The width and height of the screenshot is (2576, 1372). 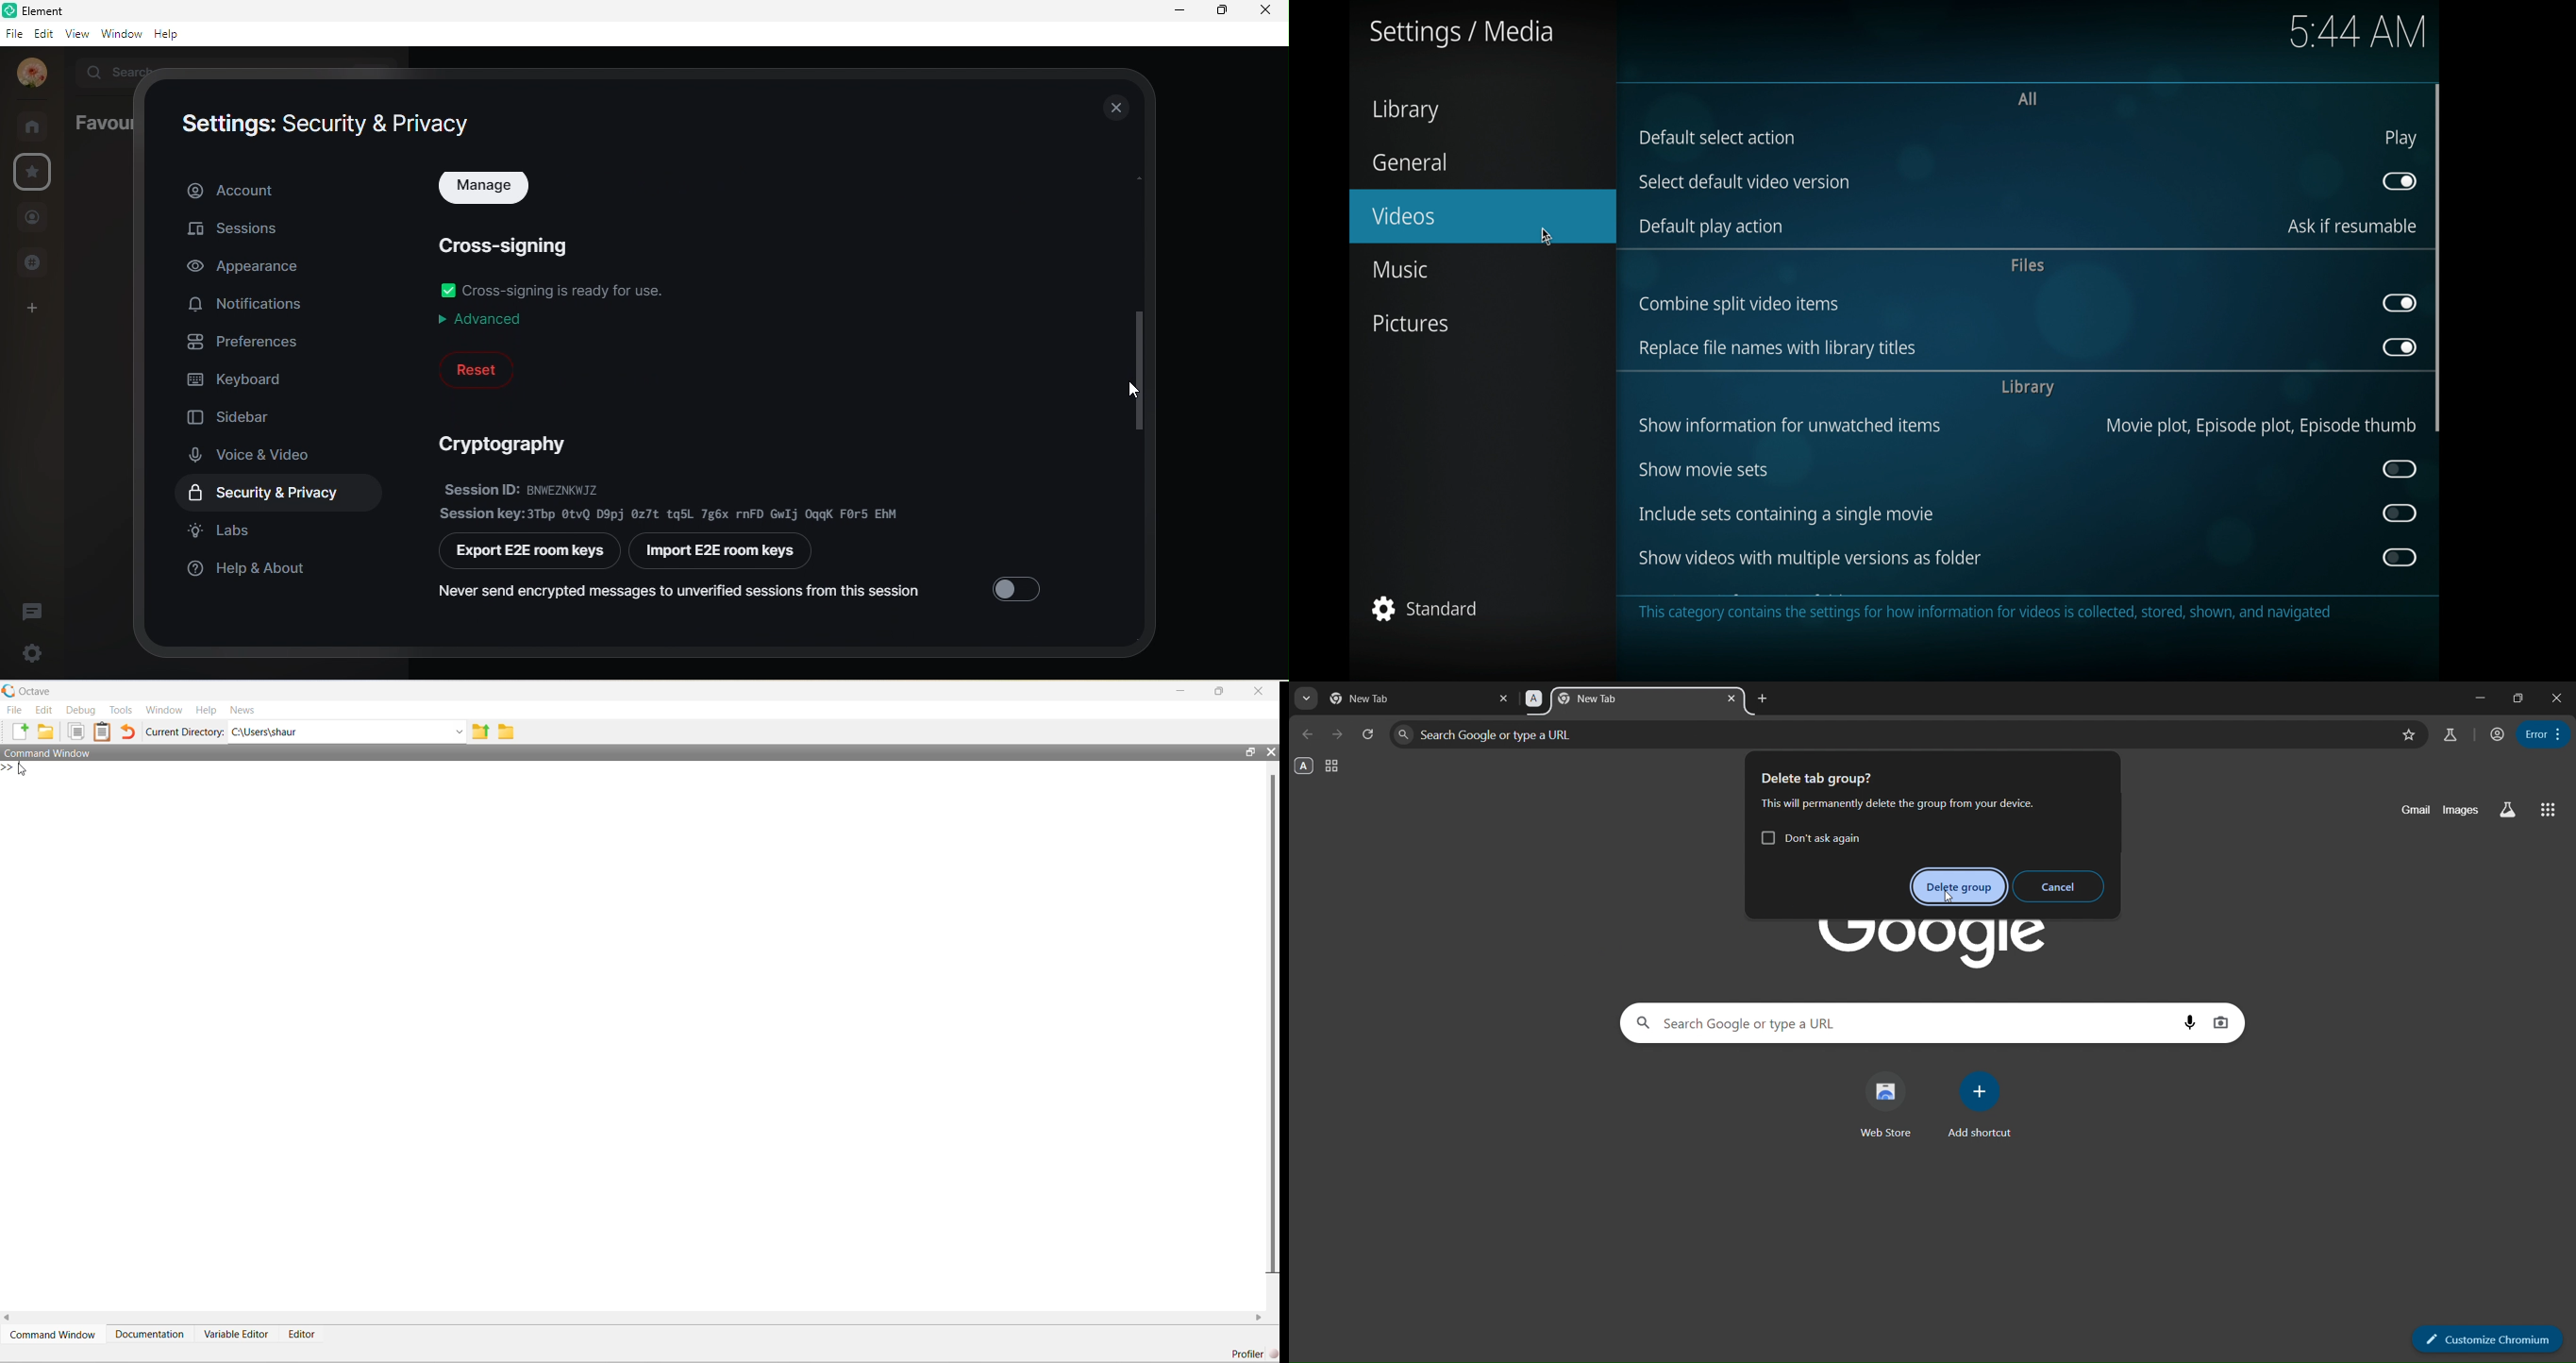 I want to click on general, so click(x=1410, y=162).